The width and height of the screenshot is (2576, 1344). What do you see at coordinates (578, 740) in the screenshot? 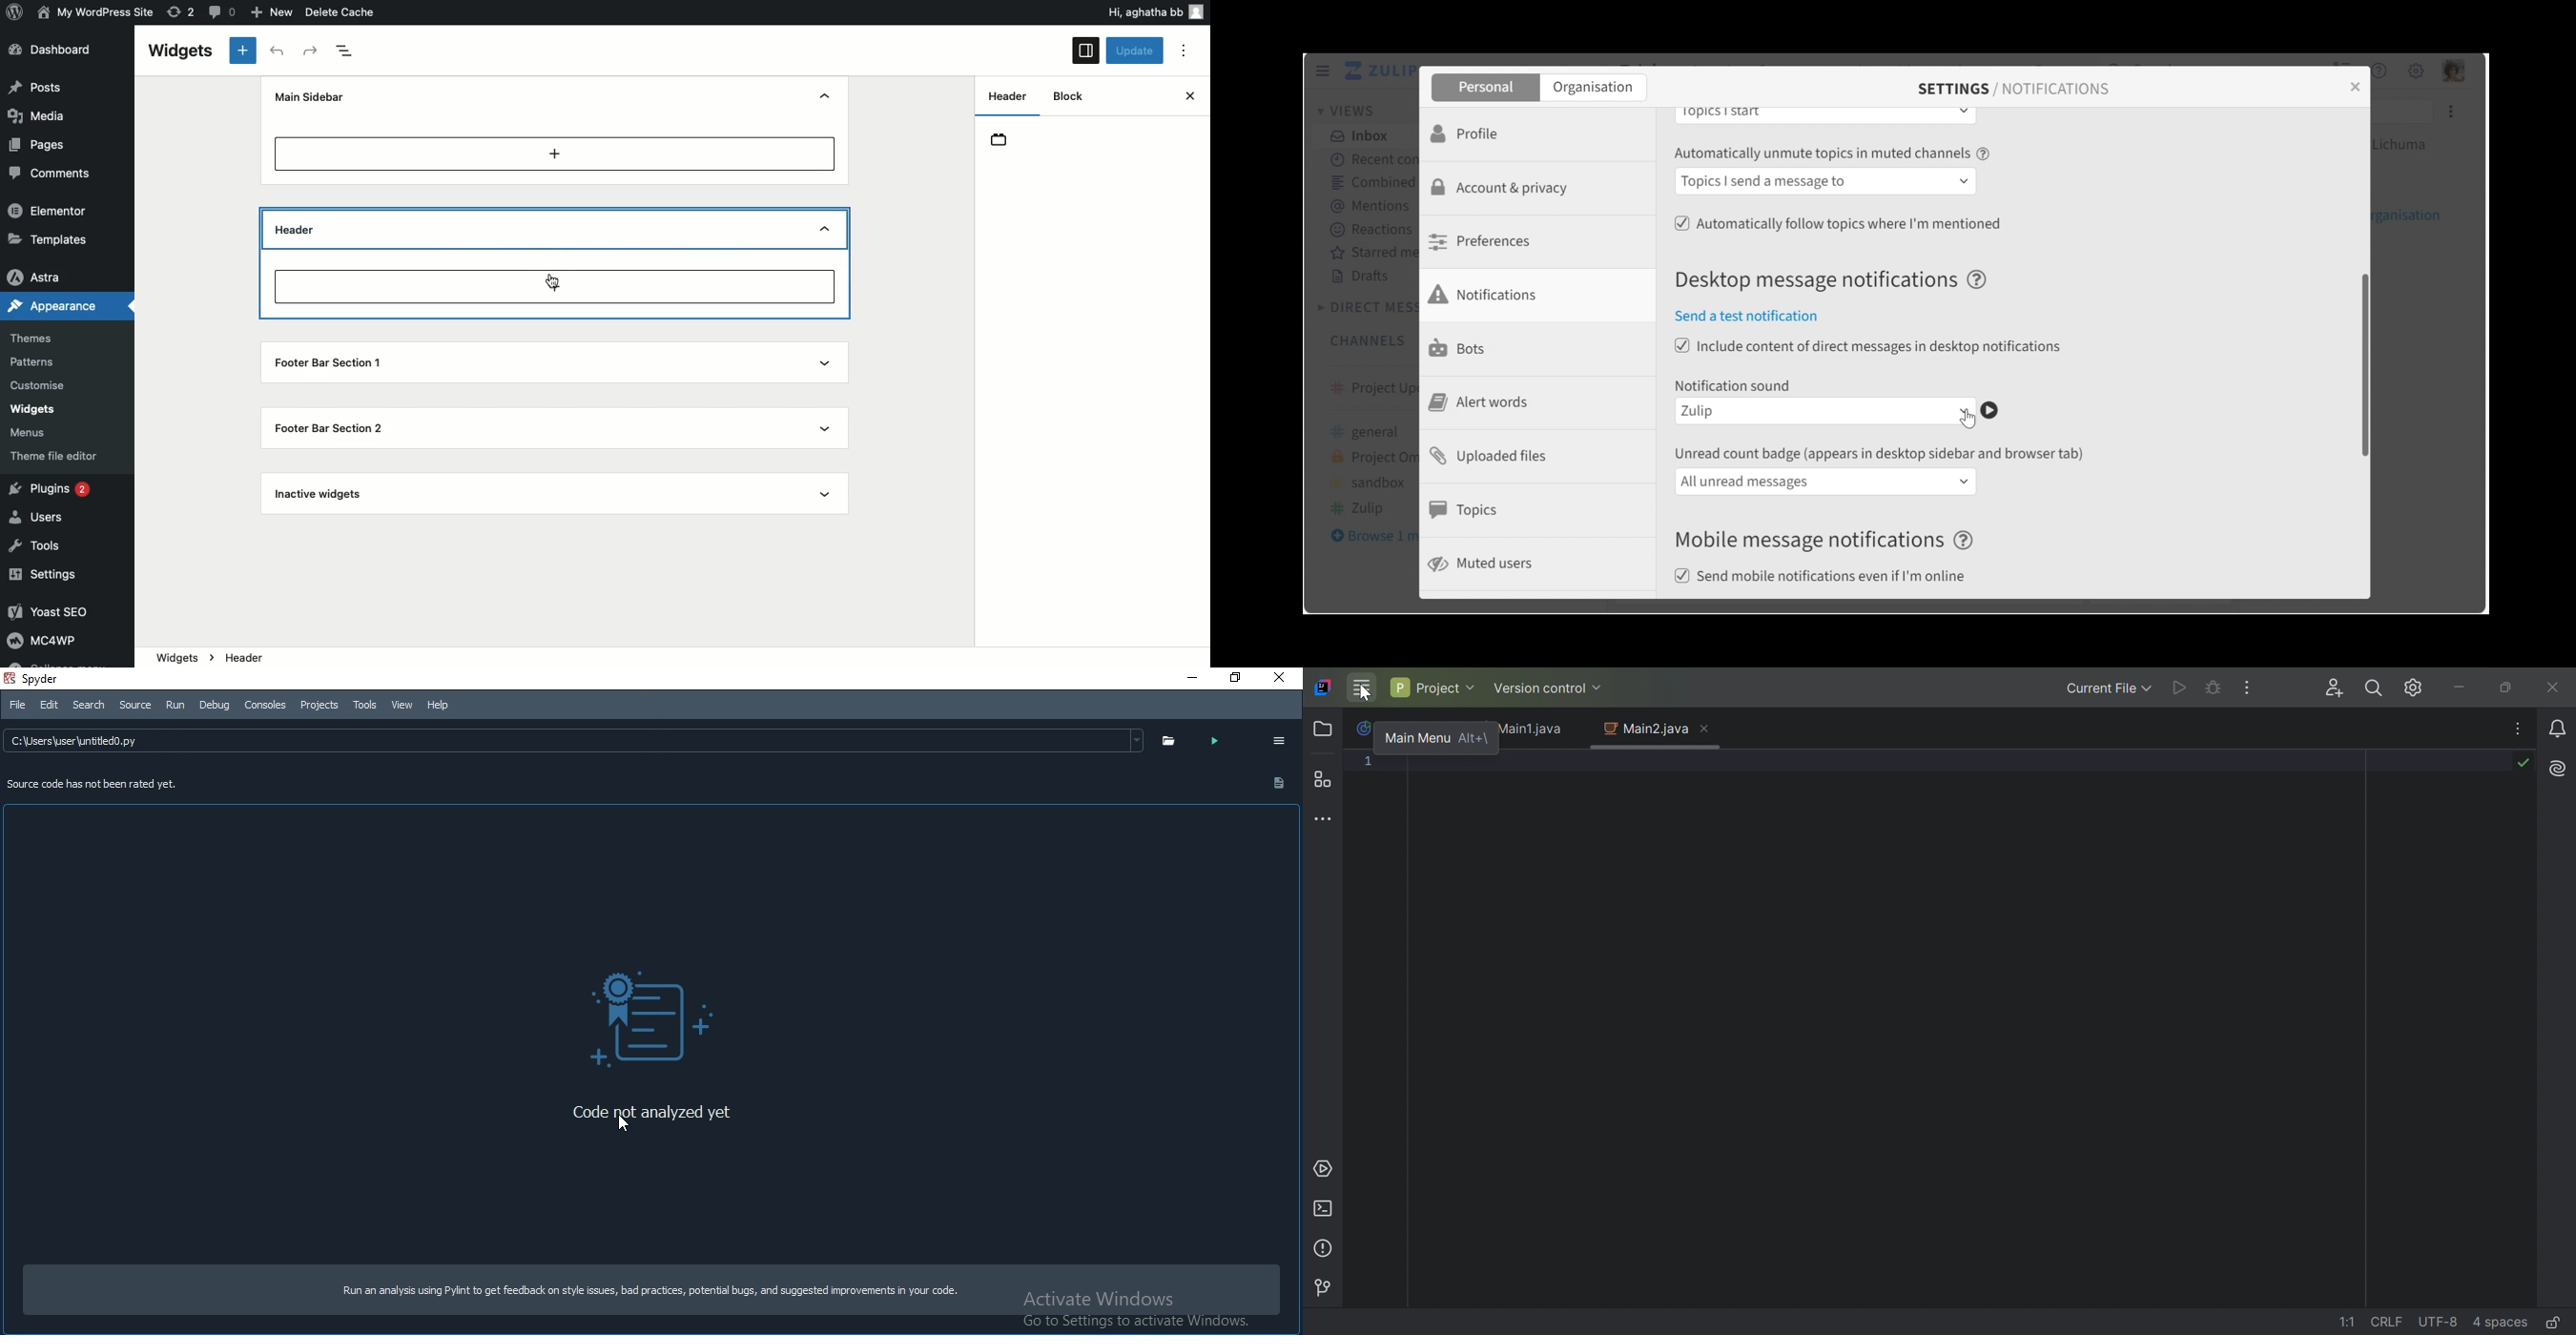
I see `file path` at bounding box center [578, 740].